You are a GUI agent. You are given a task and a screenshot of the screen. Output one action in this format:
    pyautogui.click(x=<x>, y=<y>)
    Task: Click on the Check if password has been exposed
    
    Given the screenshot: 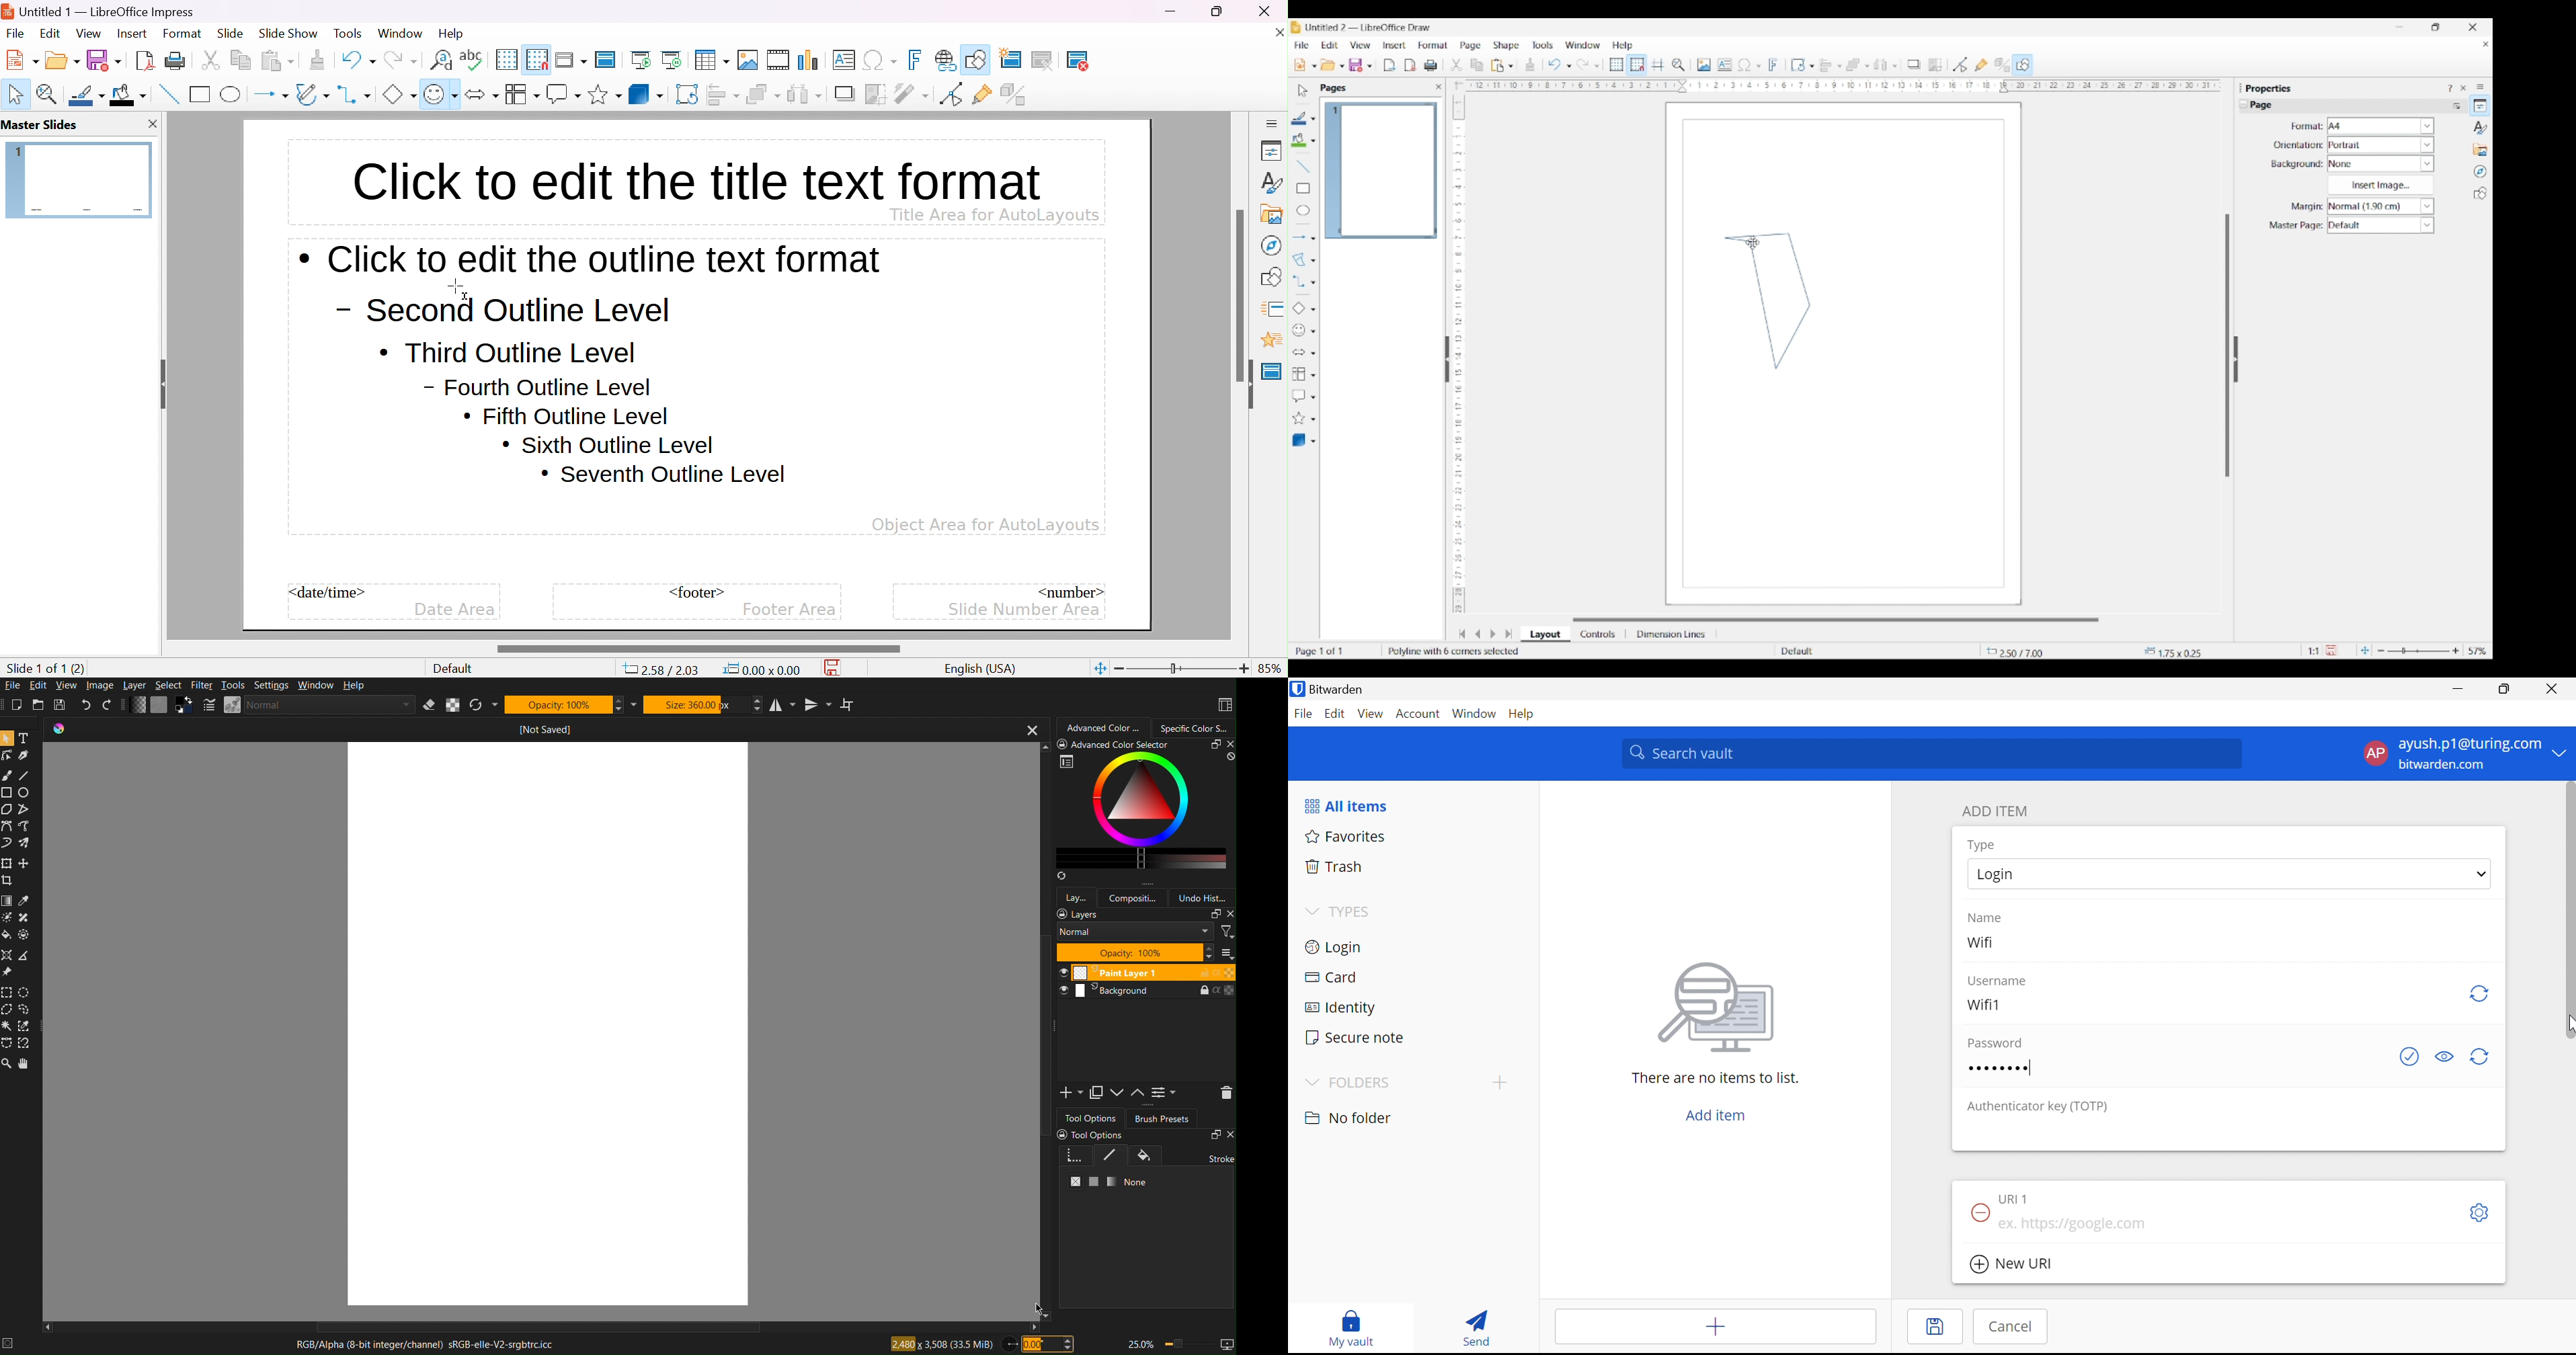 What is the action you would take?
    pyautogui.click(x=2413, y=1056)
    